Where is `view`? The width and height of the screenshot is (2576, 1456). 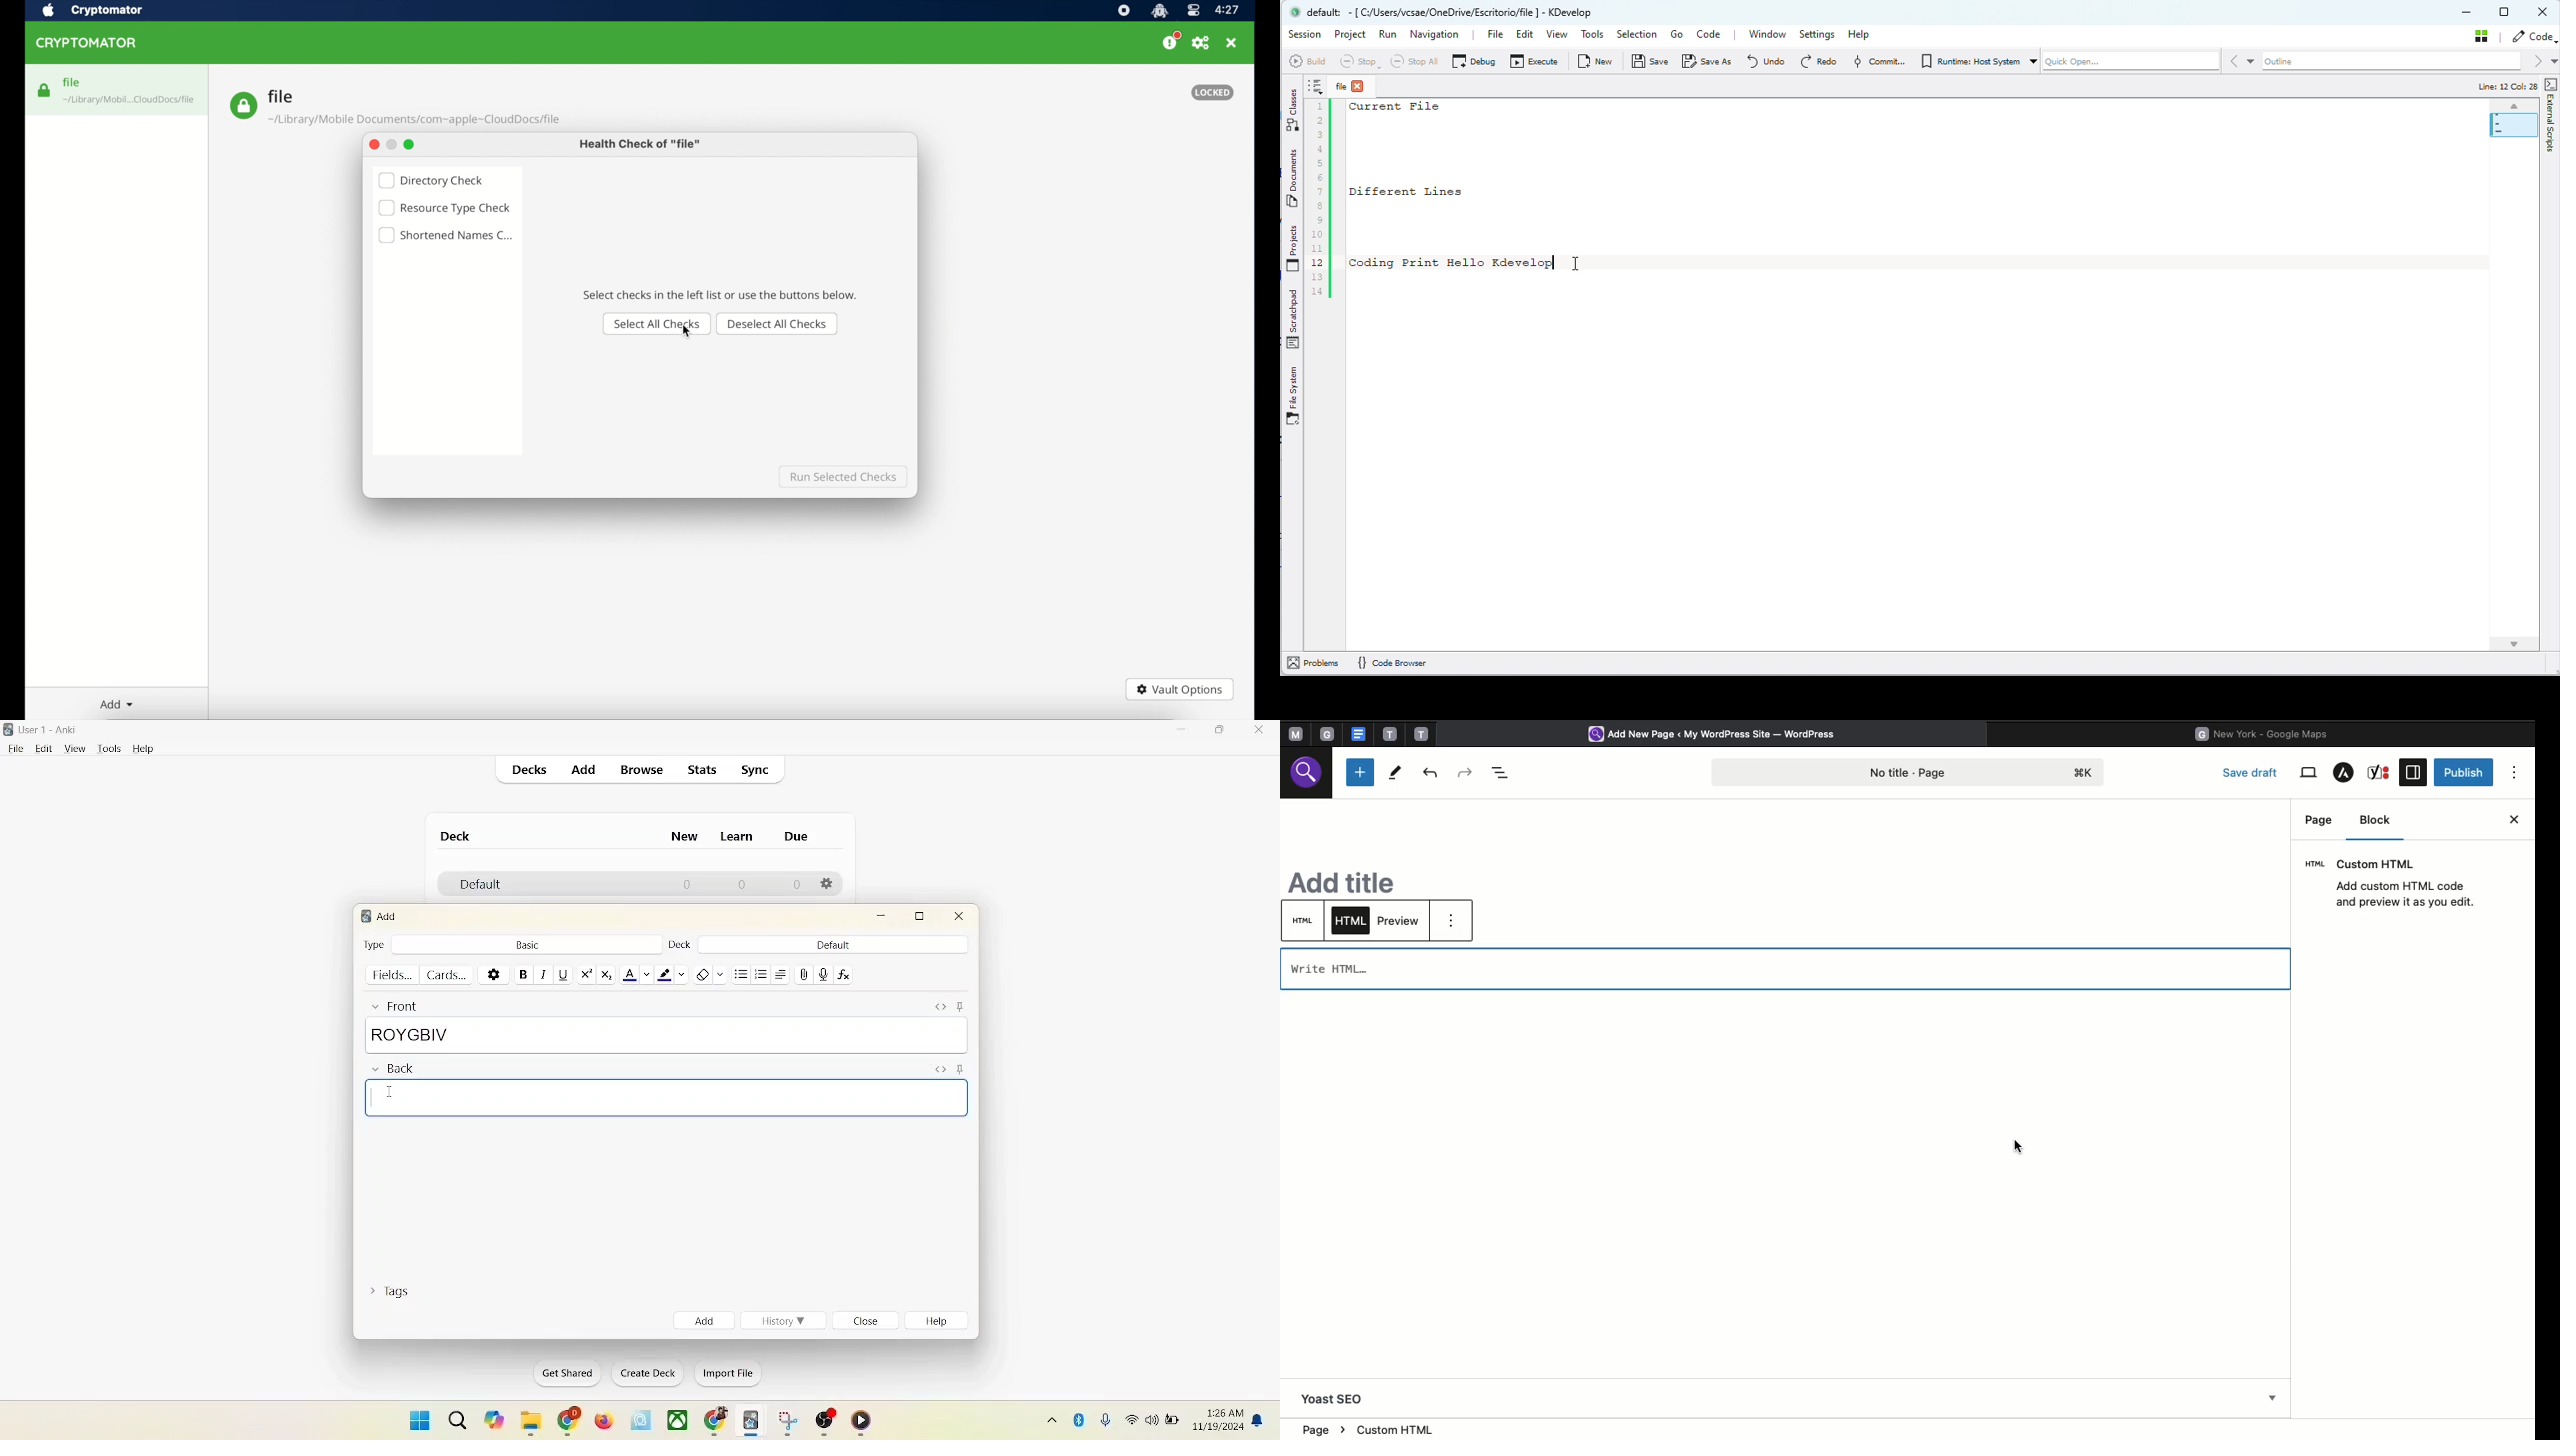
view is located at coordinates (77, 750).